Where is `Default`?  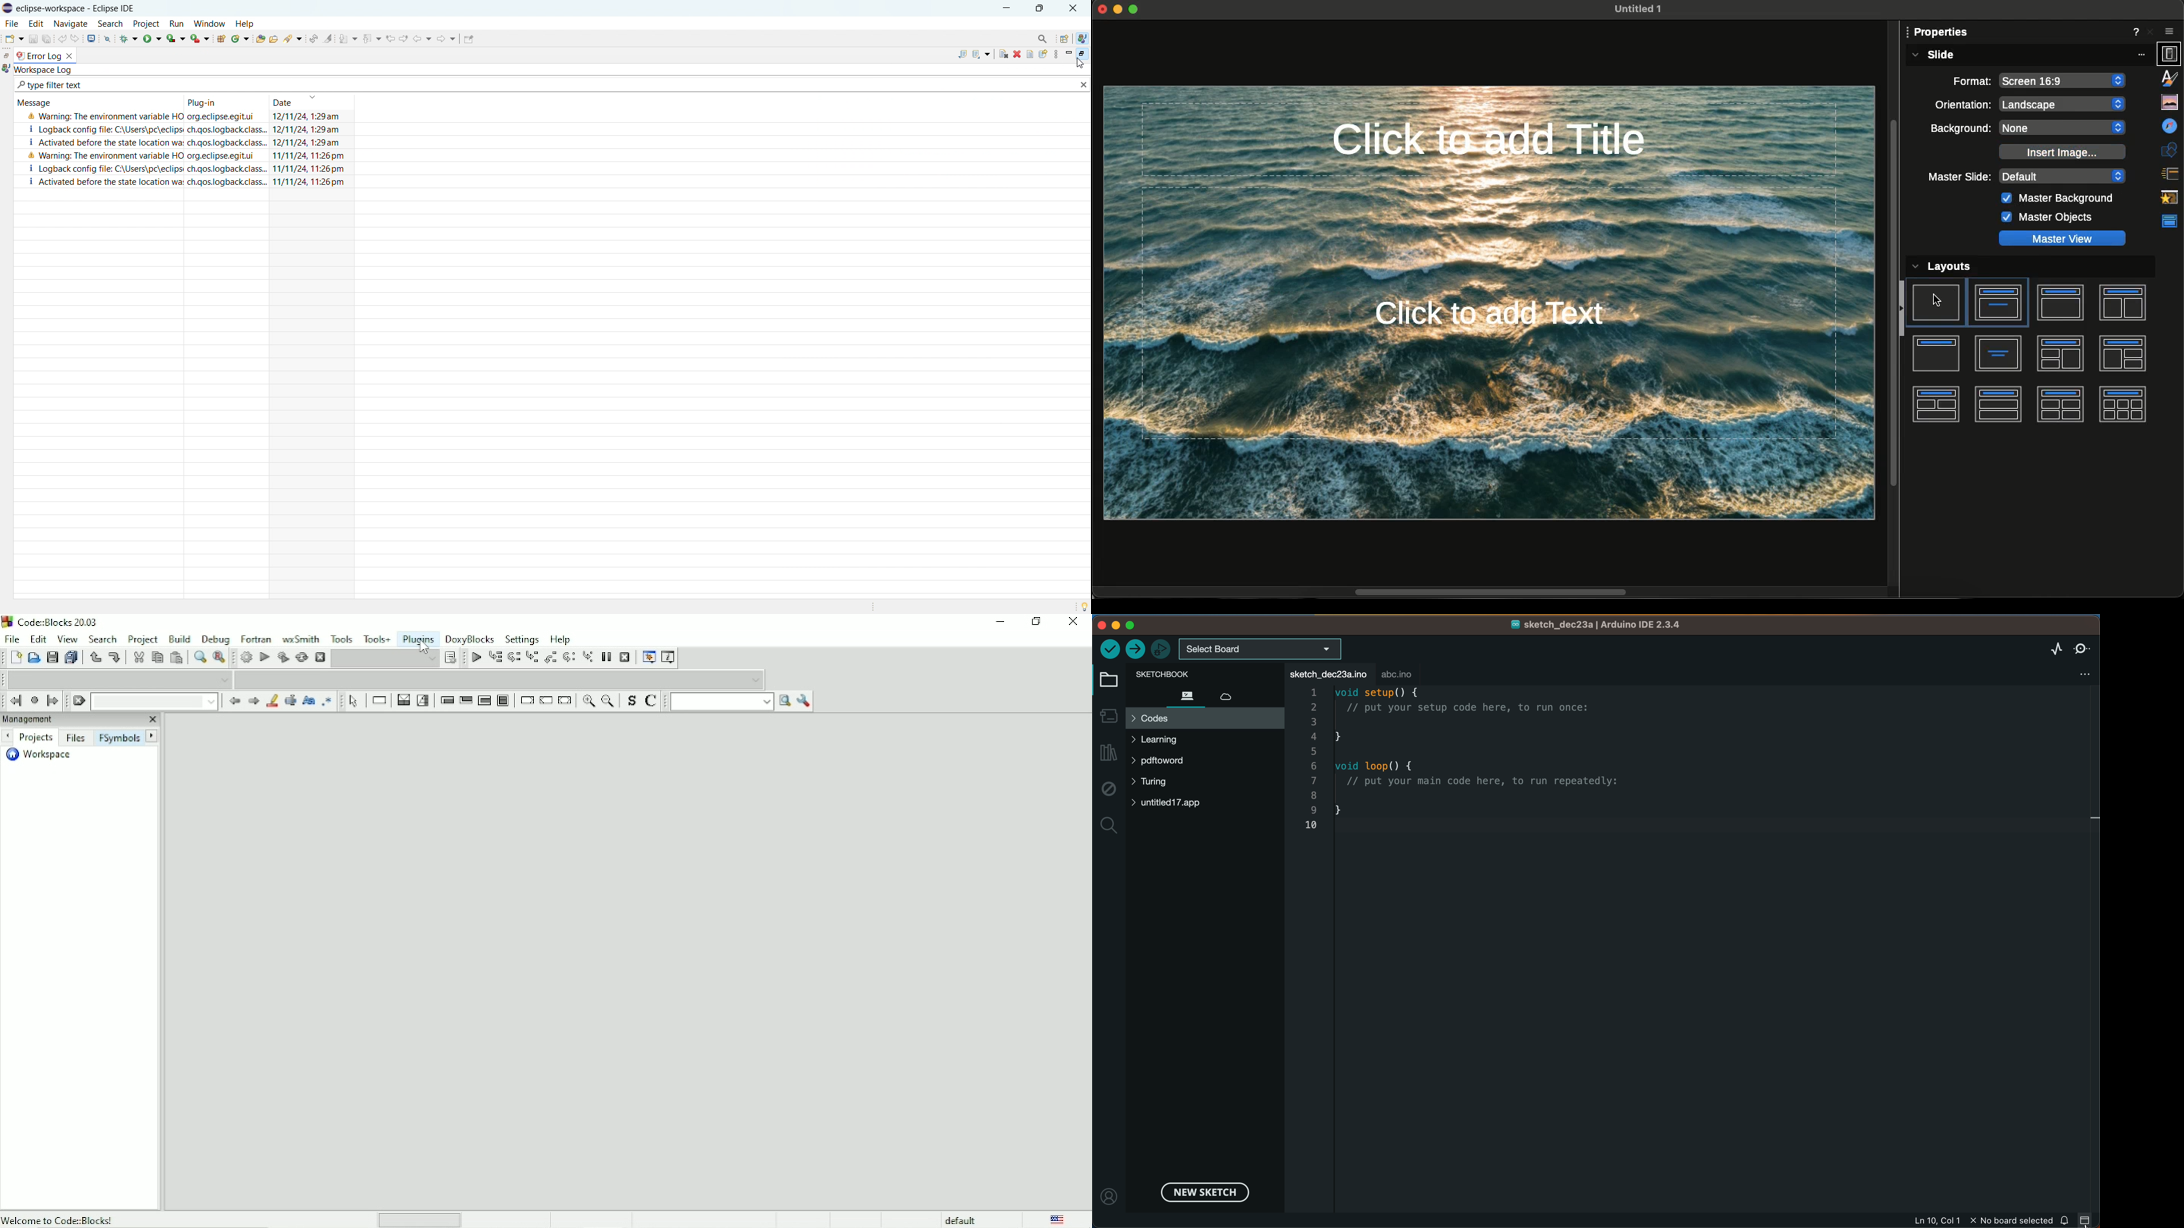 Default is located at coordinates (2063, 176).